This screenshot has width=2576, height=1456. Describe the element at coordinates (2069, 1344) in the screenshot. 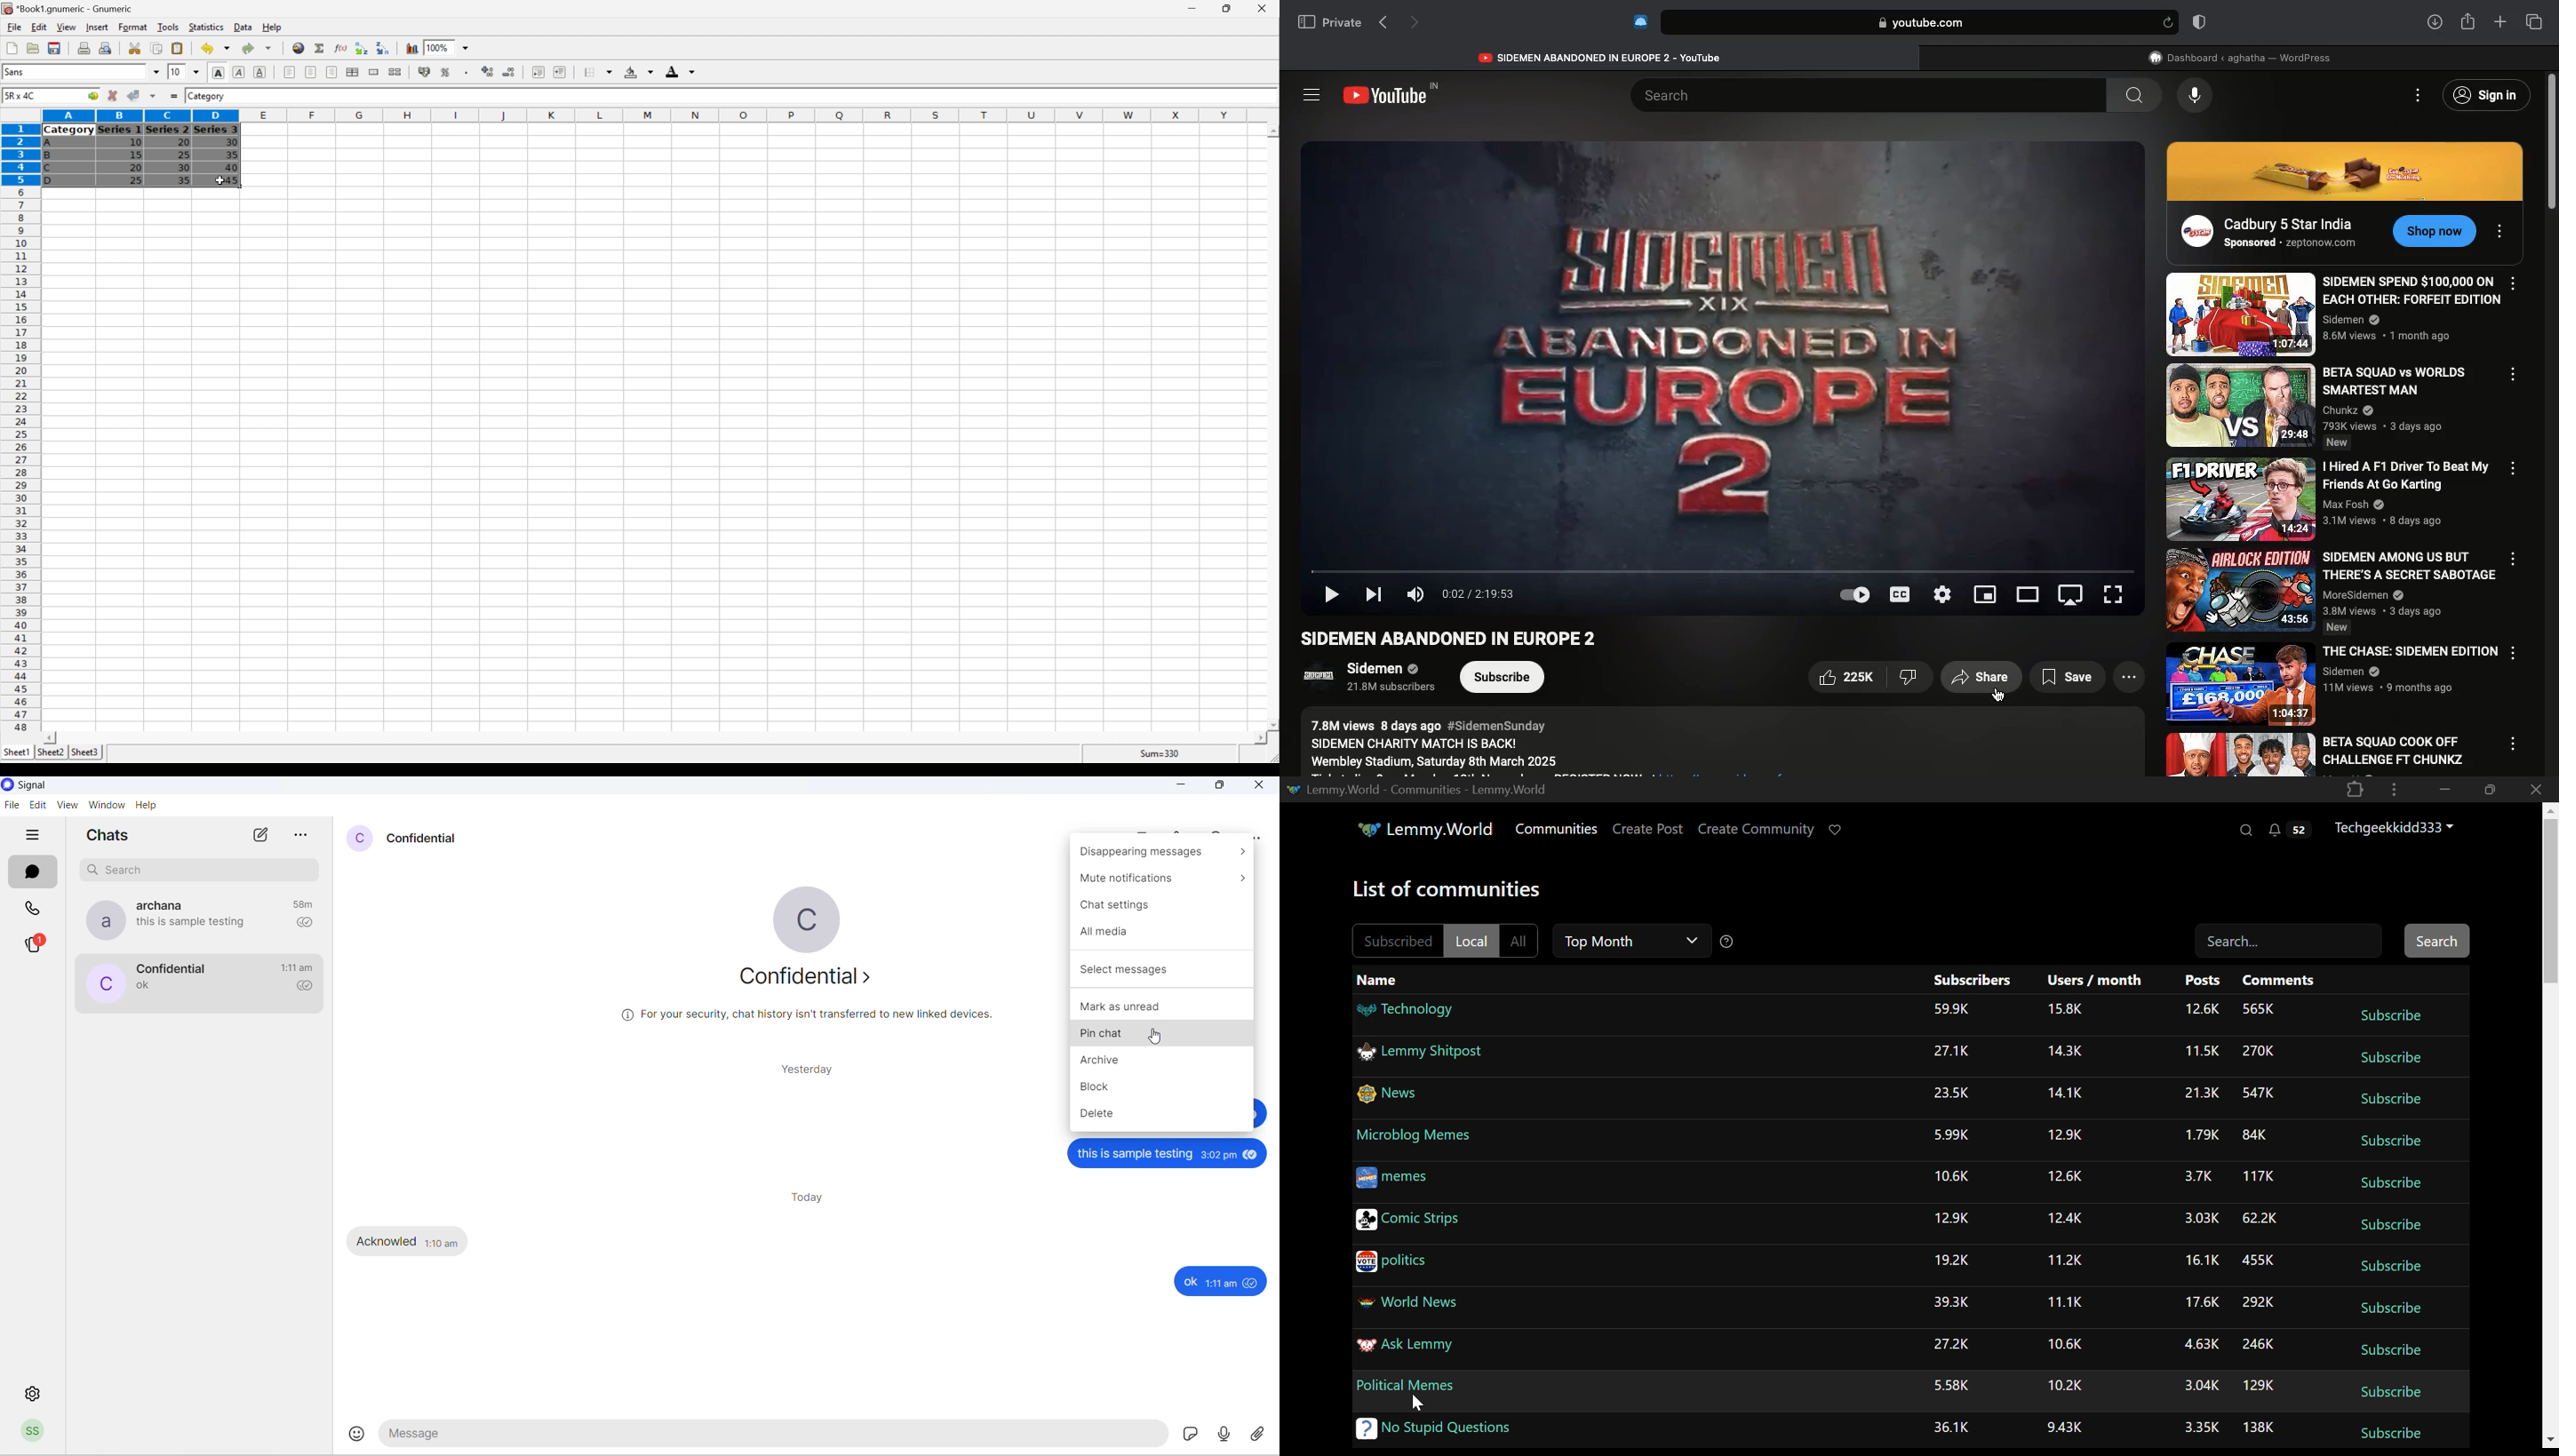

I see `` at that location.